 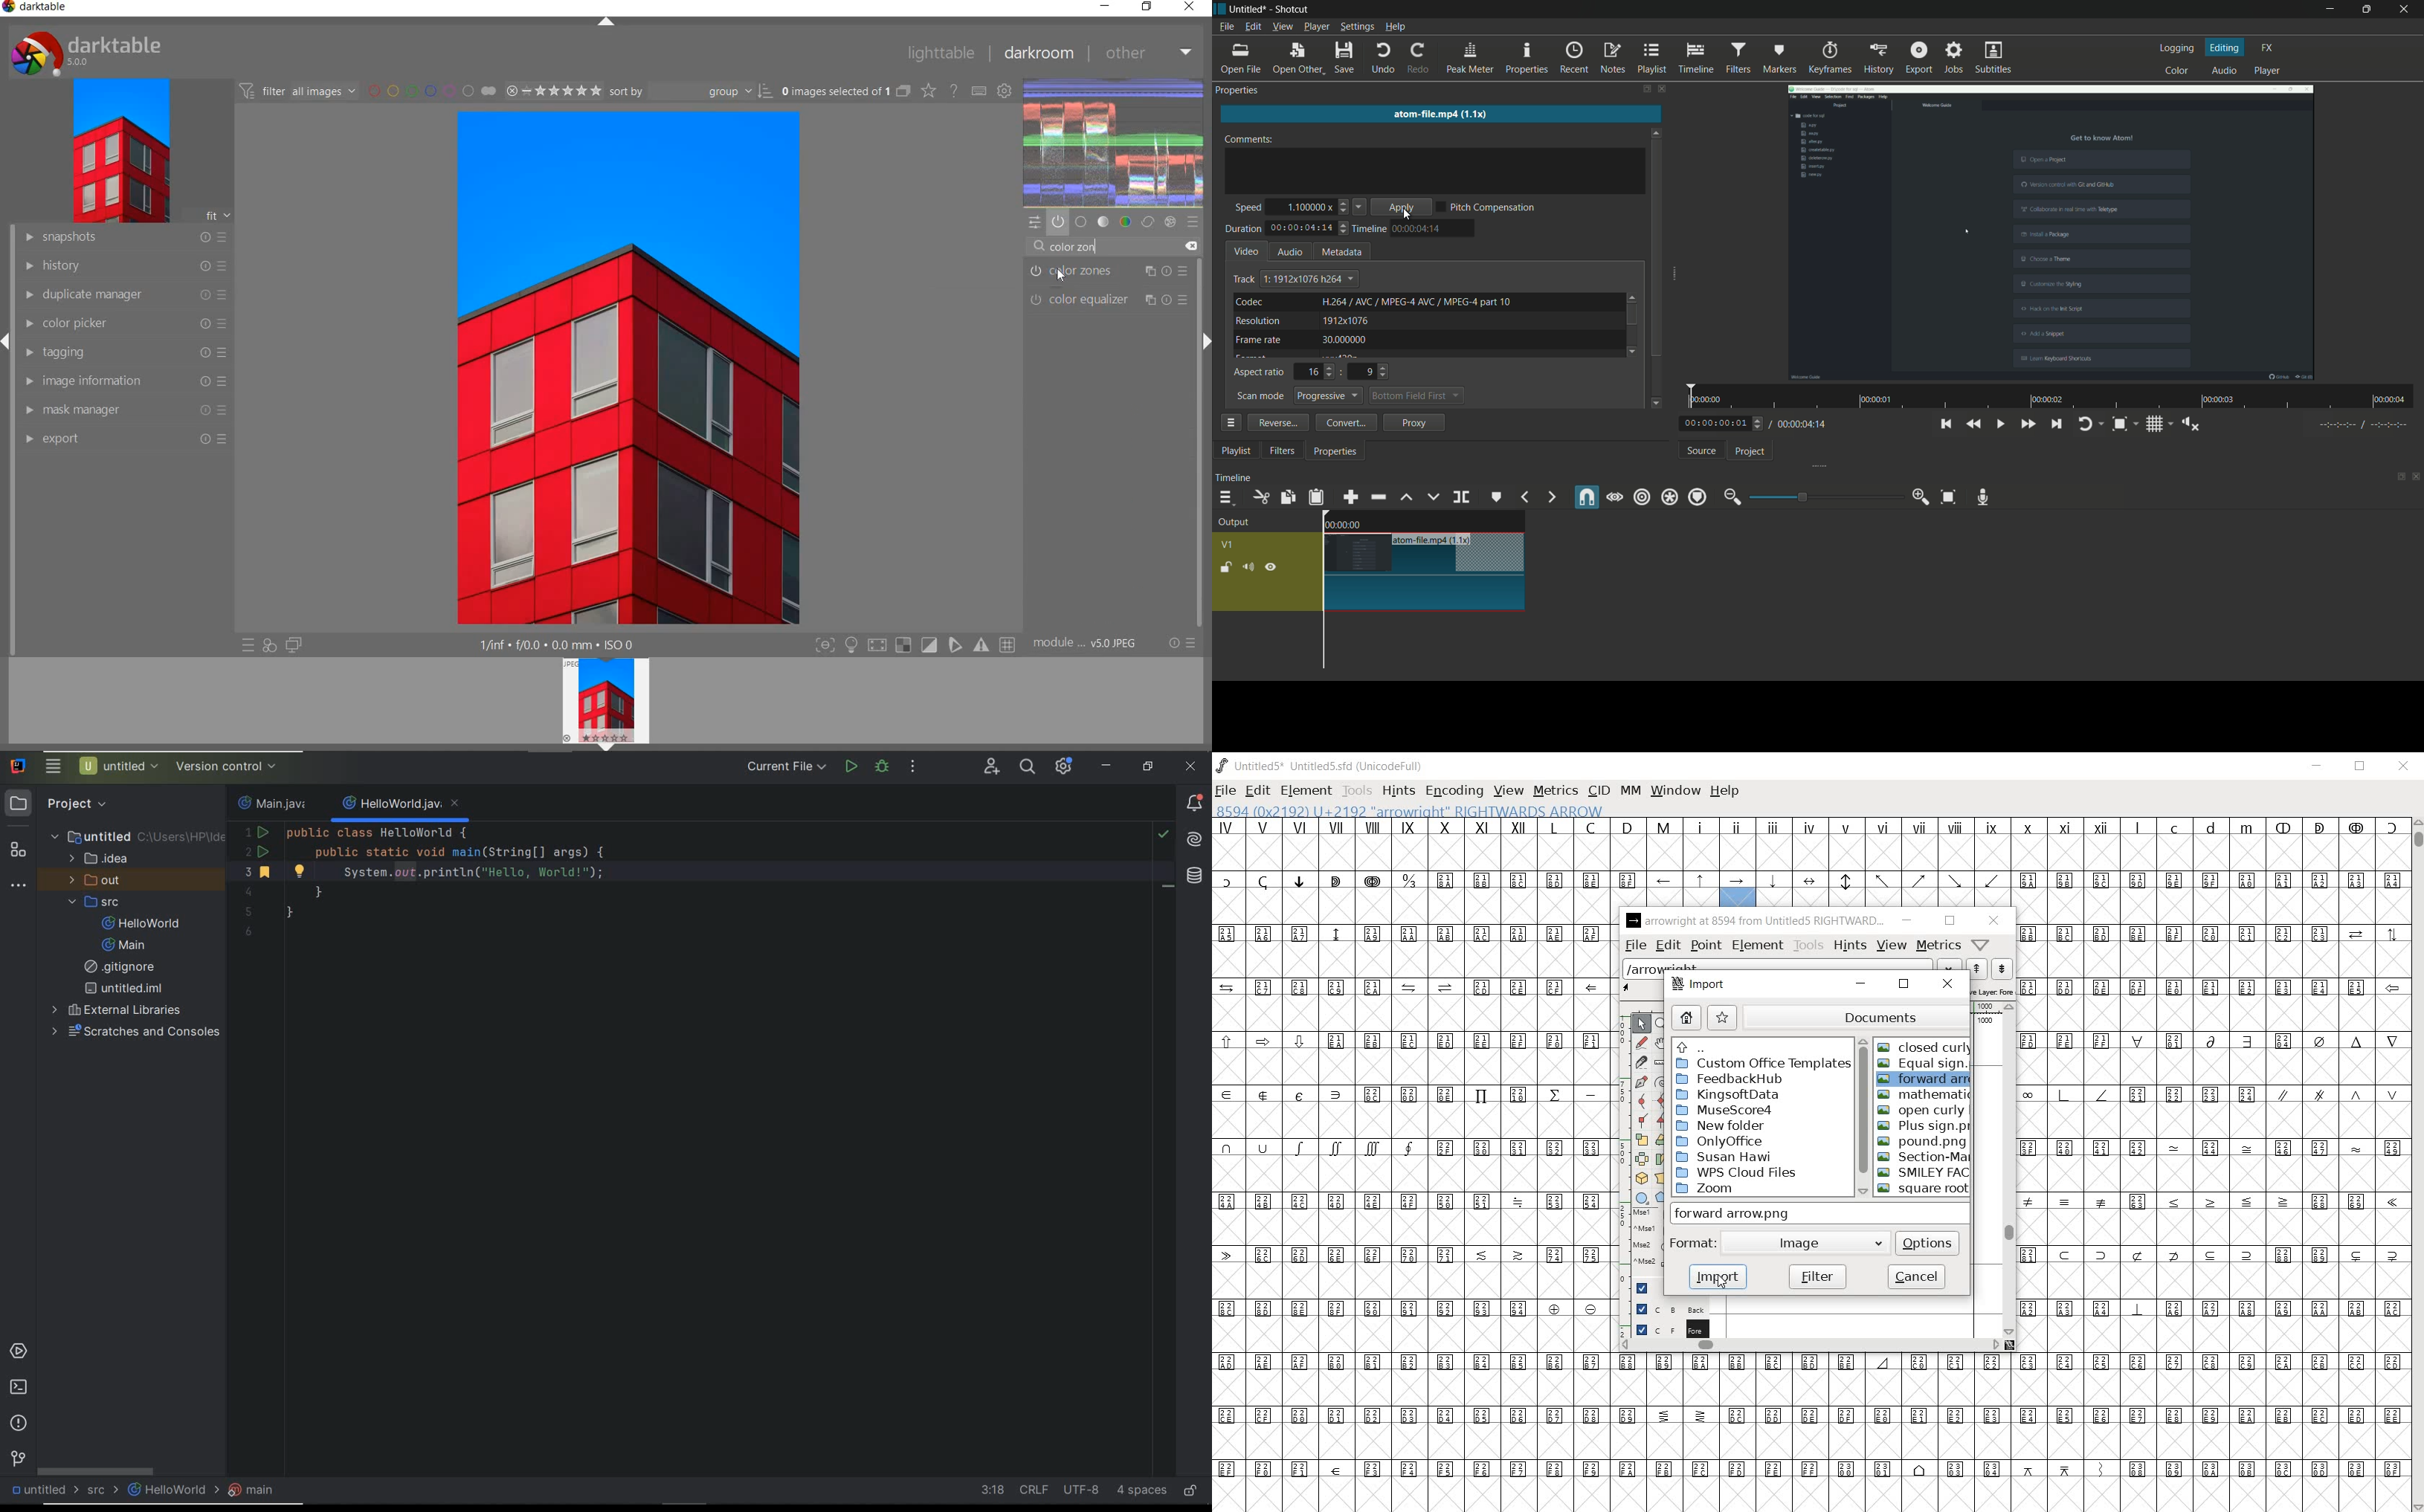 What do you see at coordinates (1240, 90) in the screenshot?
I see `properties` at bounding box center [1240, 90].